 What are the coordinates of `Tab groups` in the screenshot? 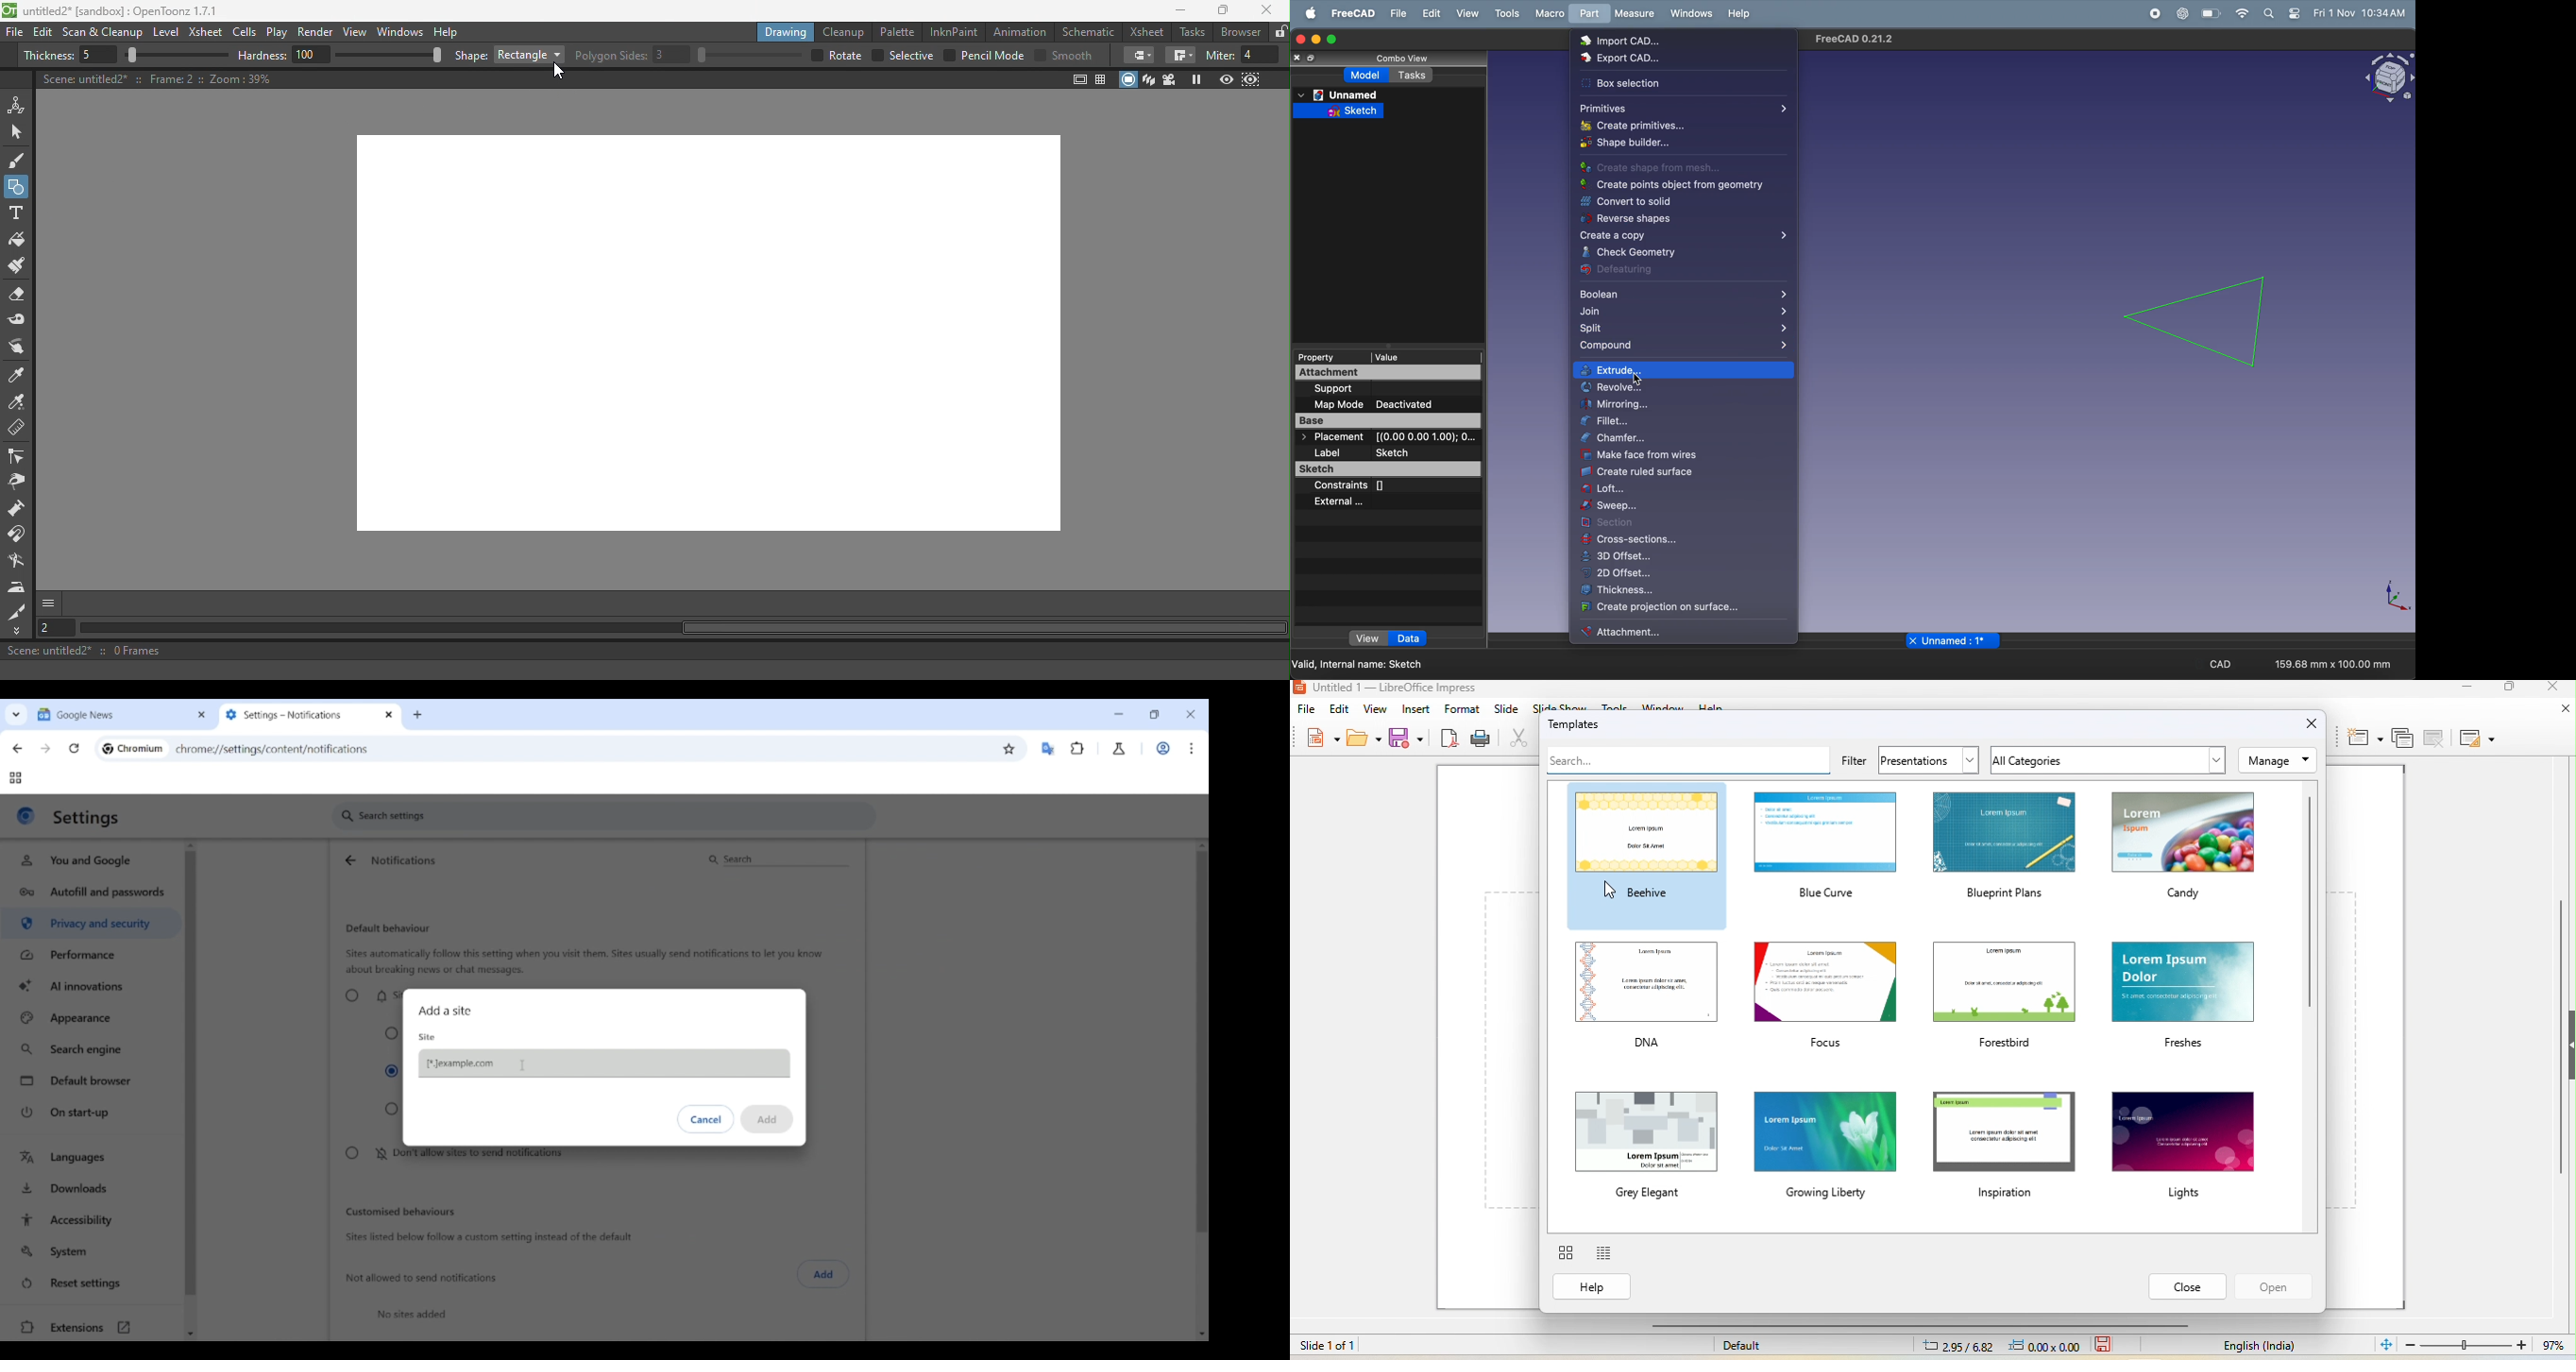 It's located at (15, 778).